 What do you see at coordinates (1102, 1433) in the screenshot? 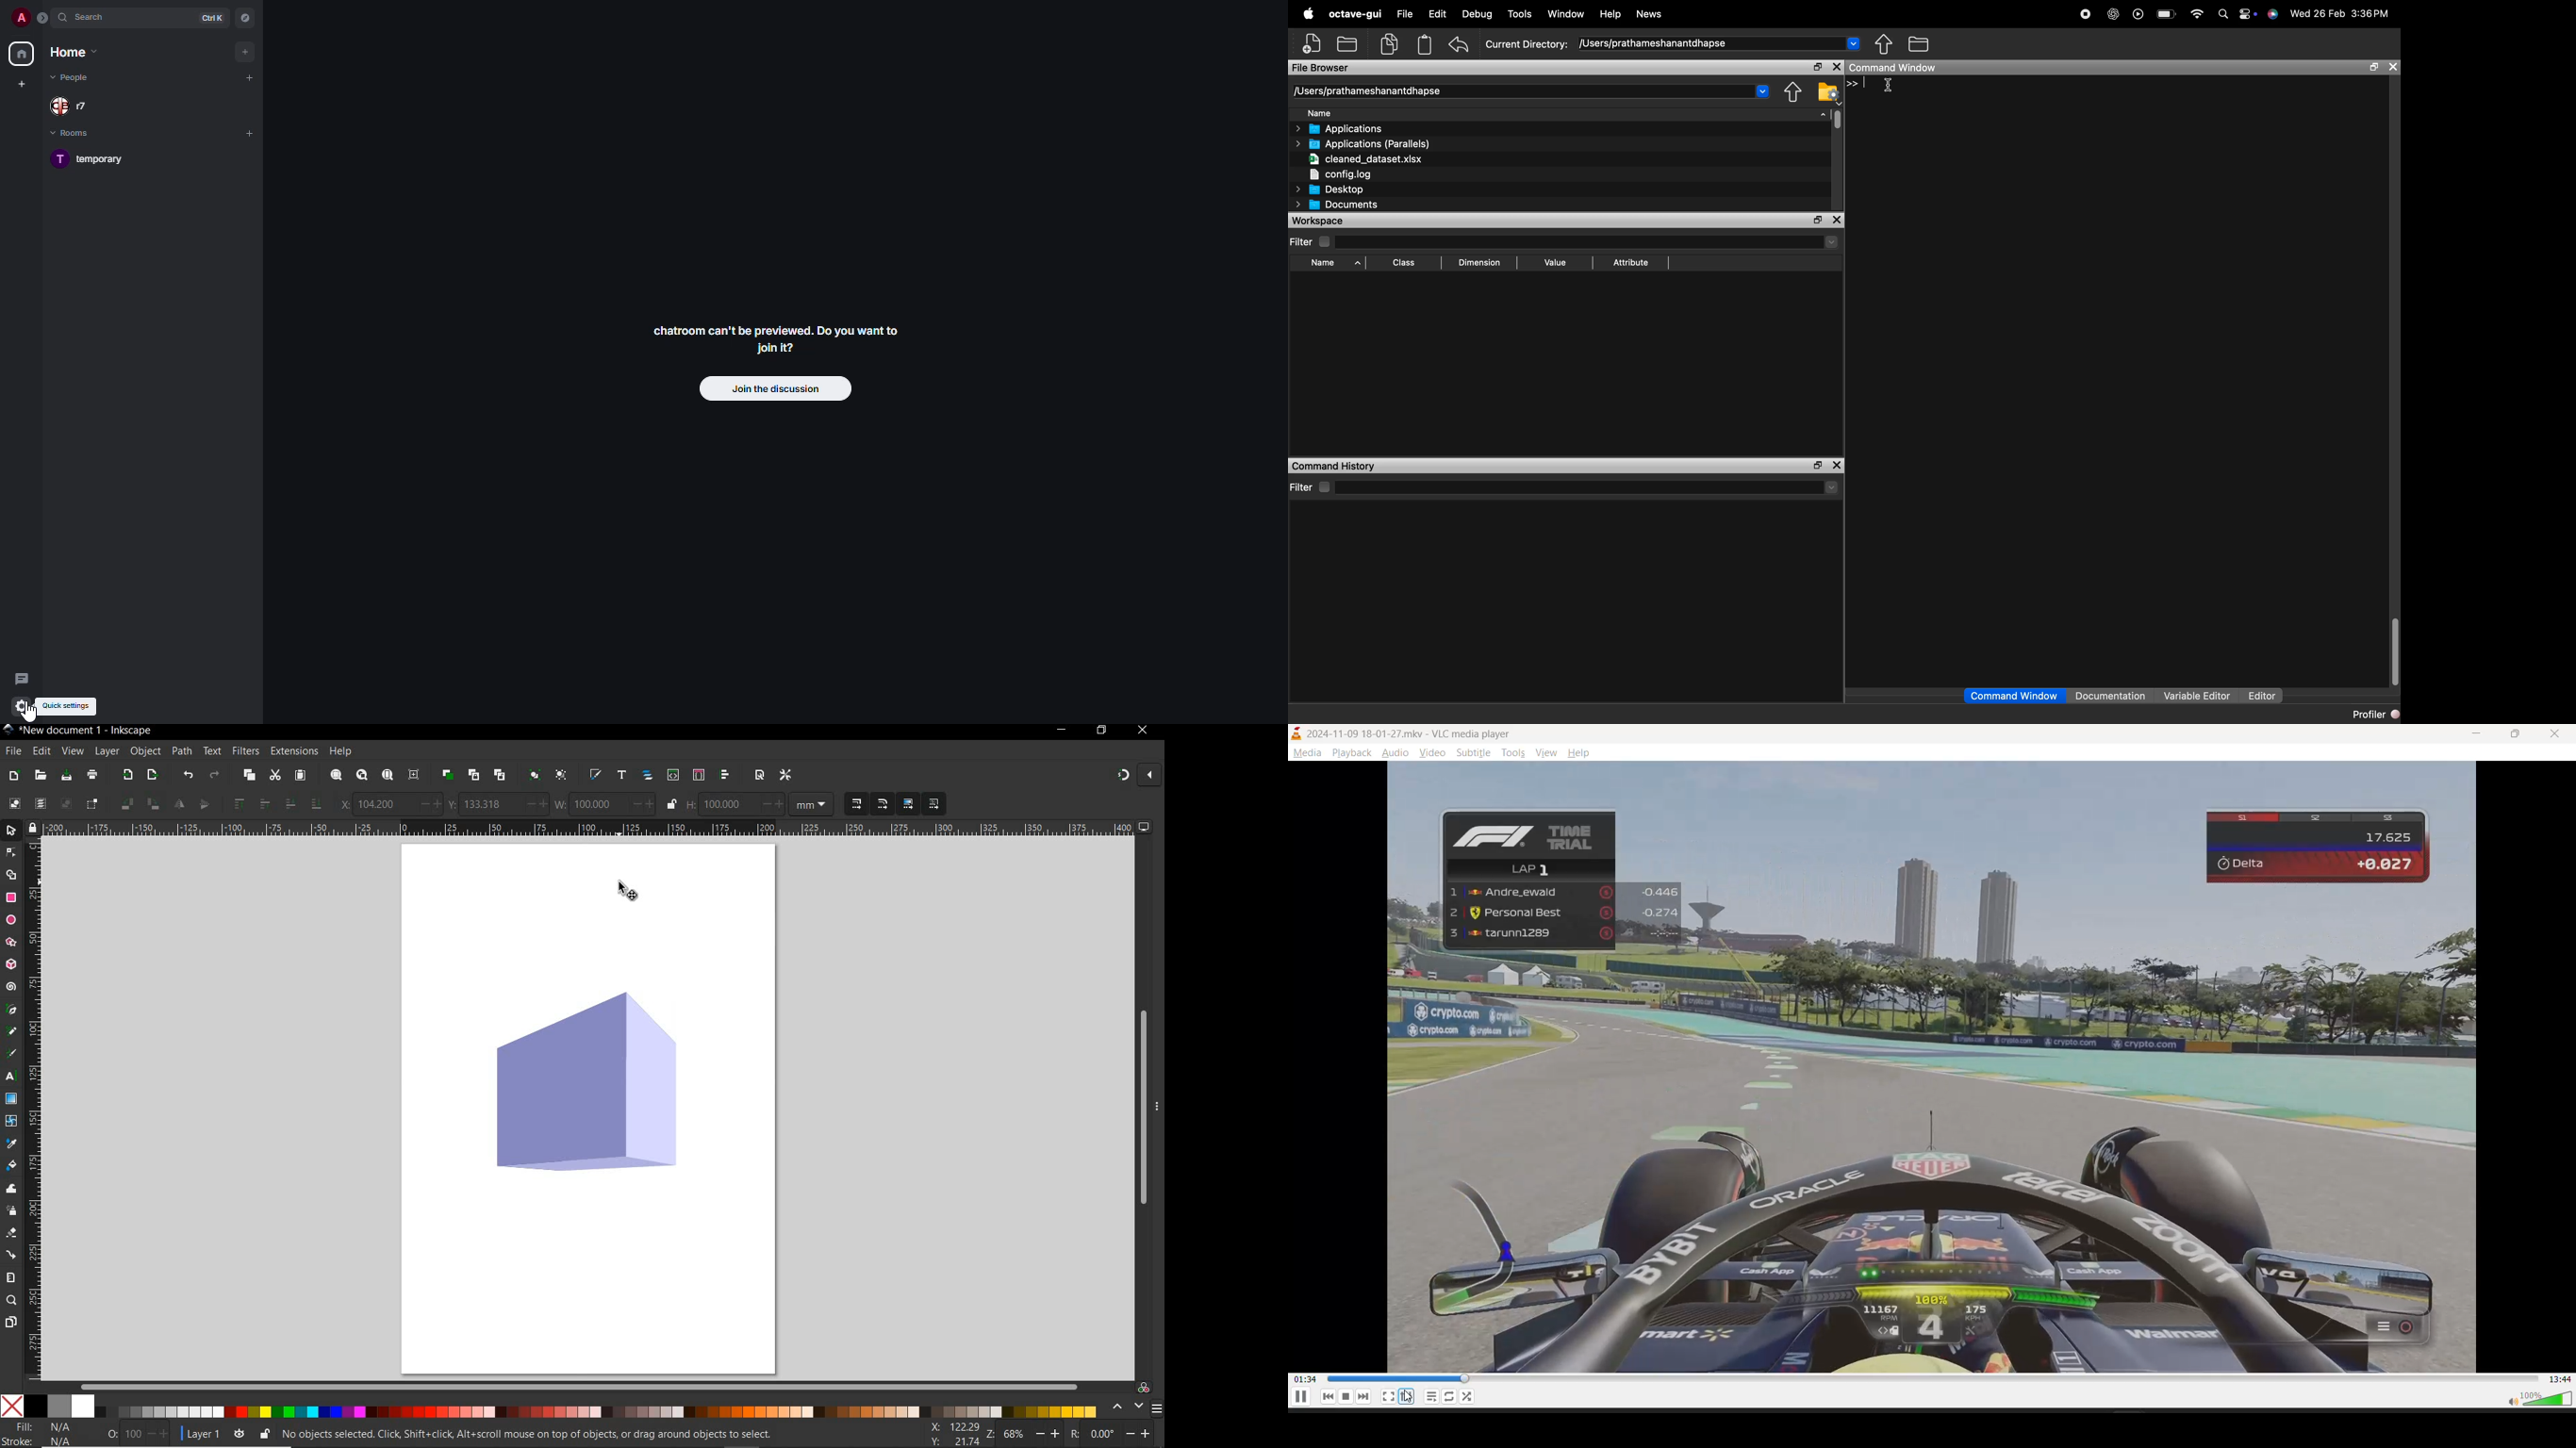
I see `0` at bounding box center [1102, 1433].